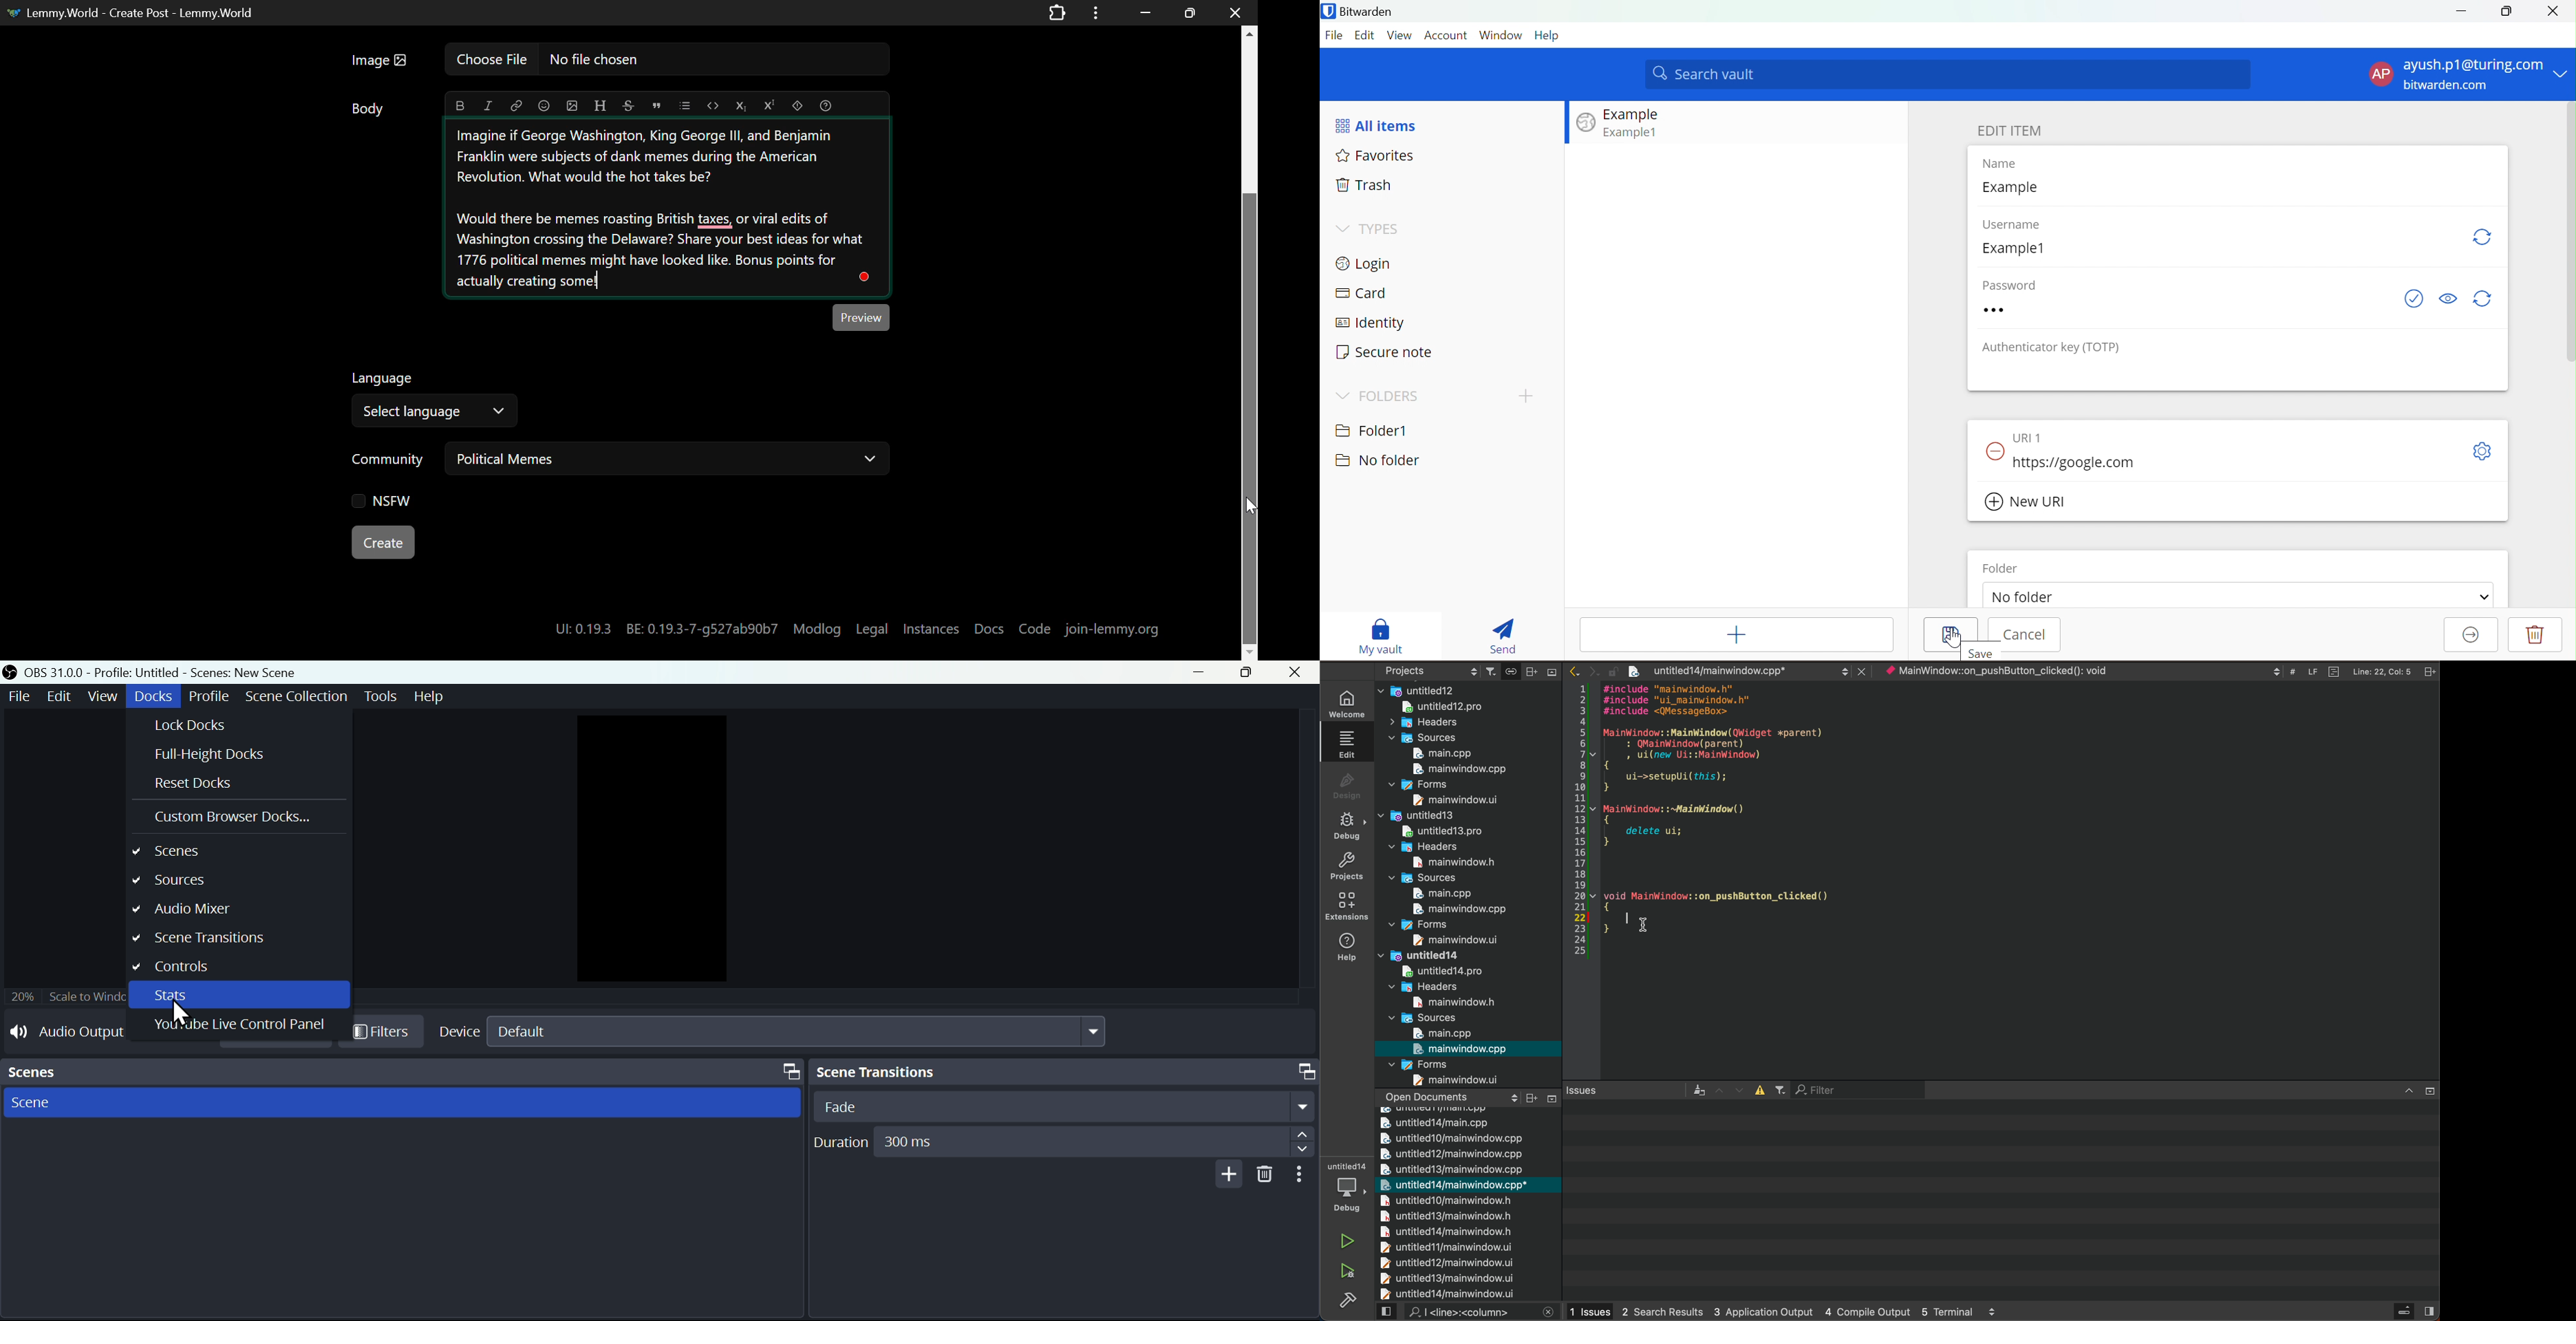 This screenshot has width=2576, height=1344. I want to click on bitwarden.com, so click(2449, 85).